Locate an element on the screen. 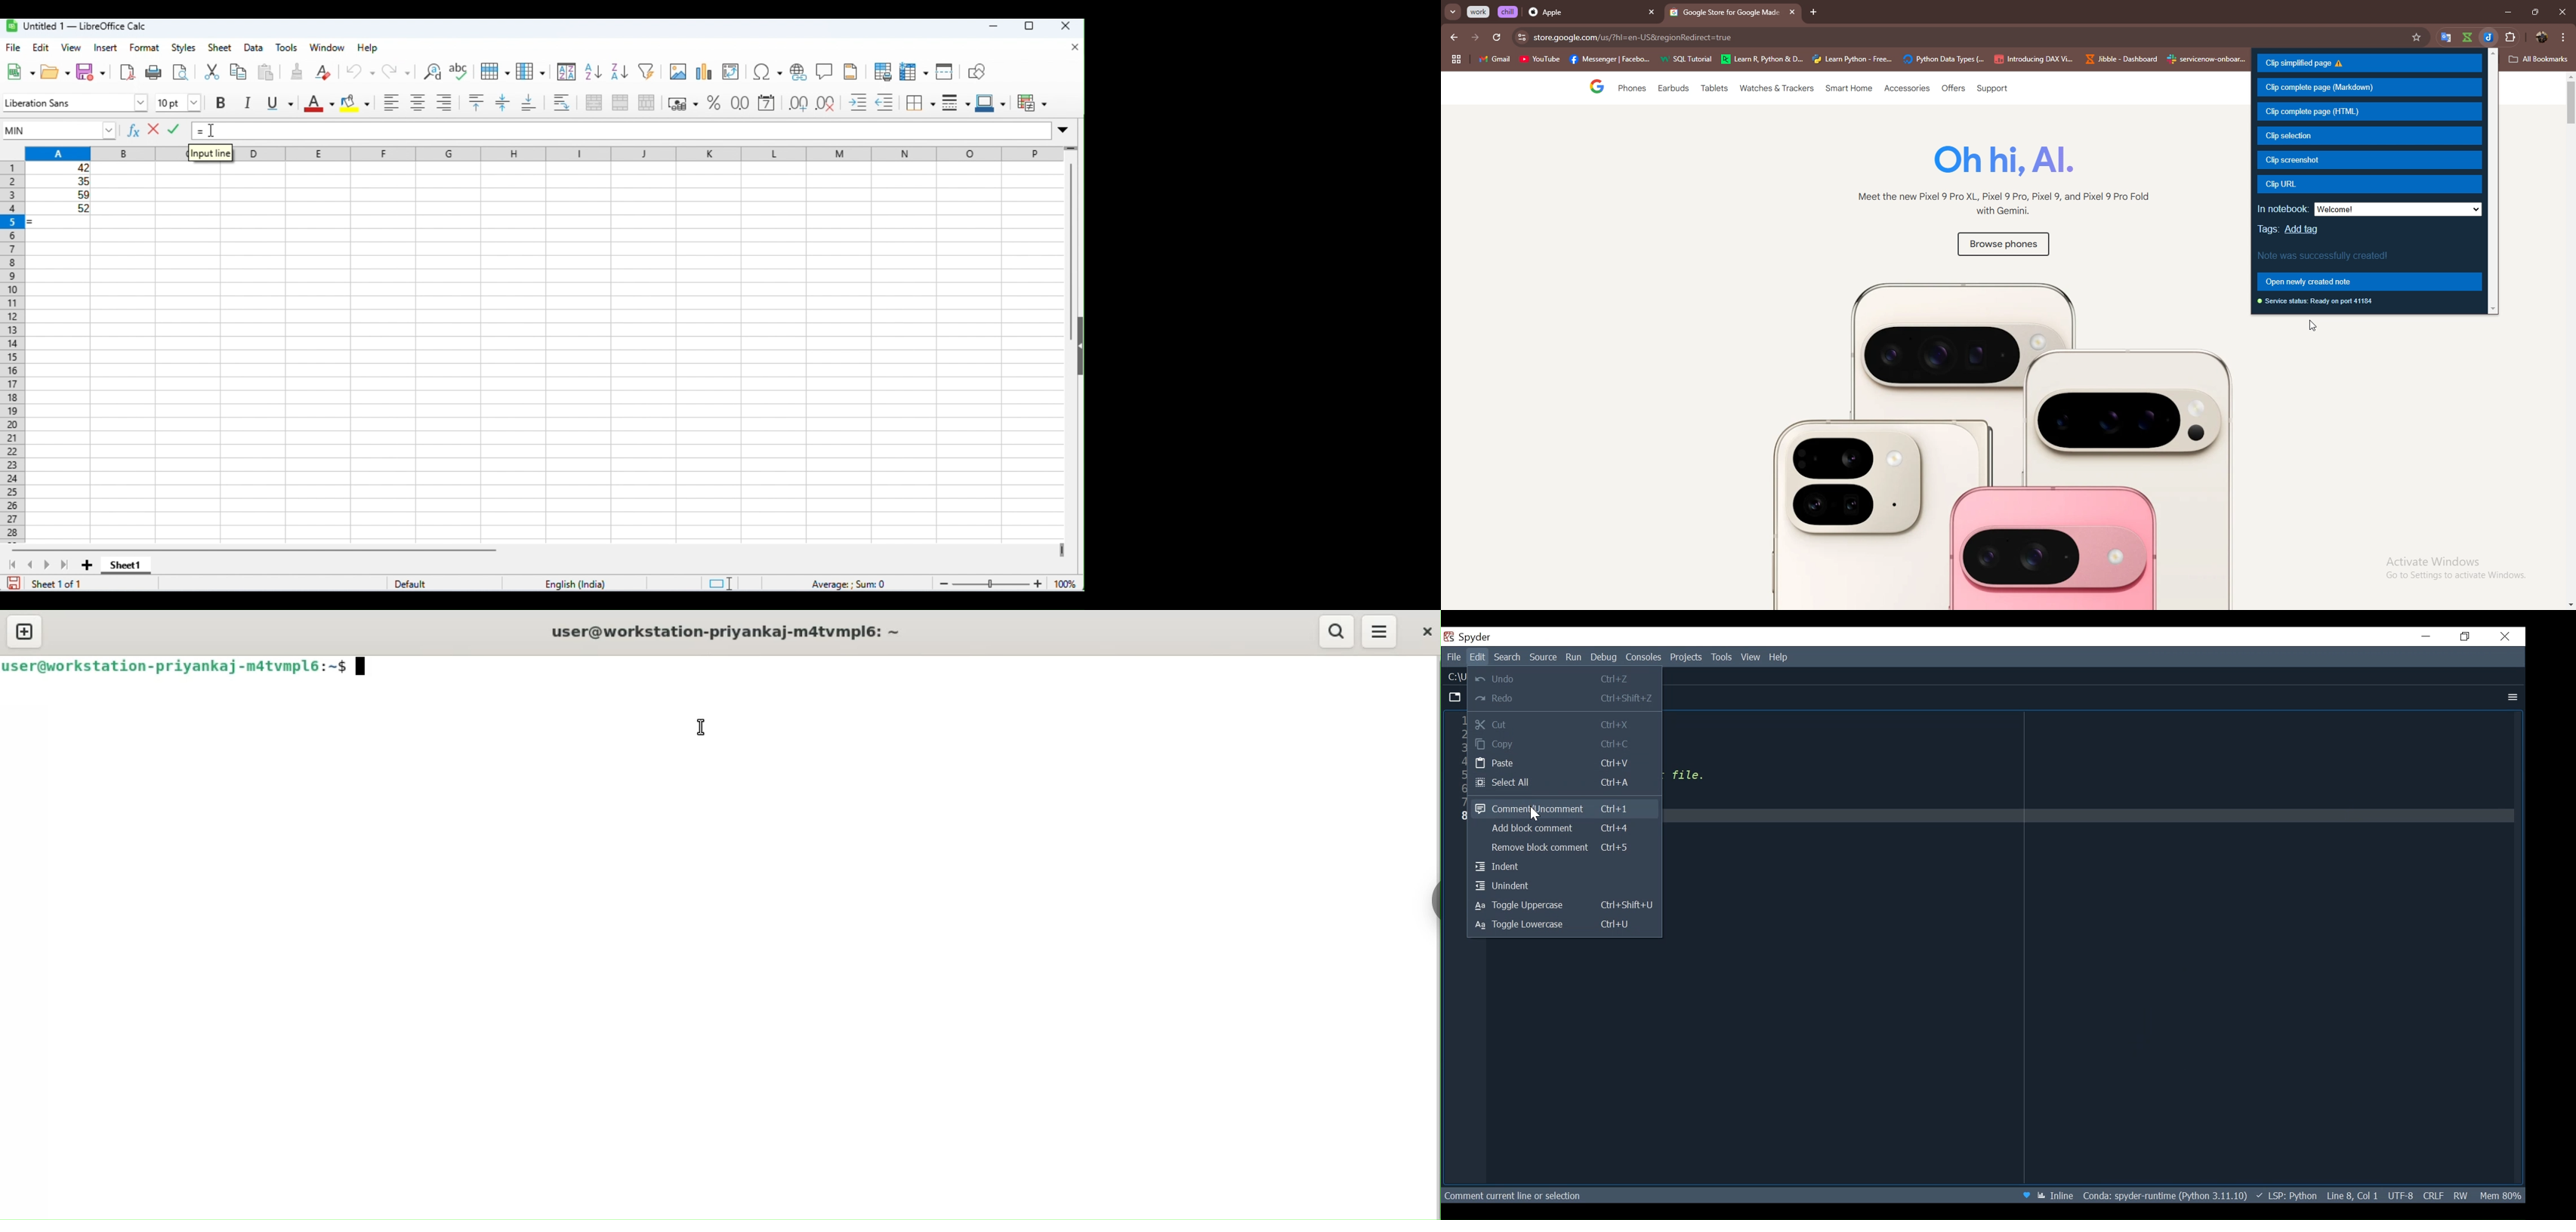  open newly created note is located at coordinates (2368, 281).